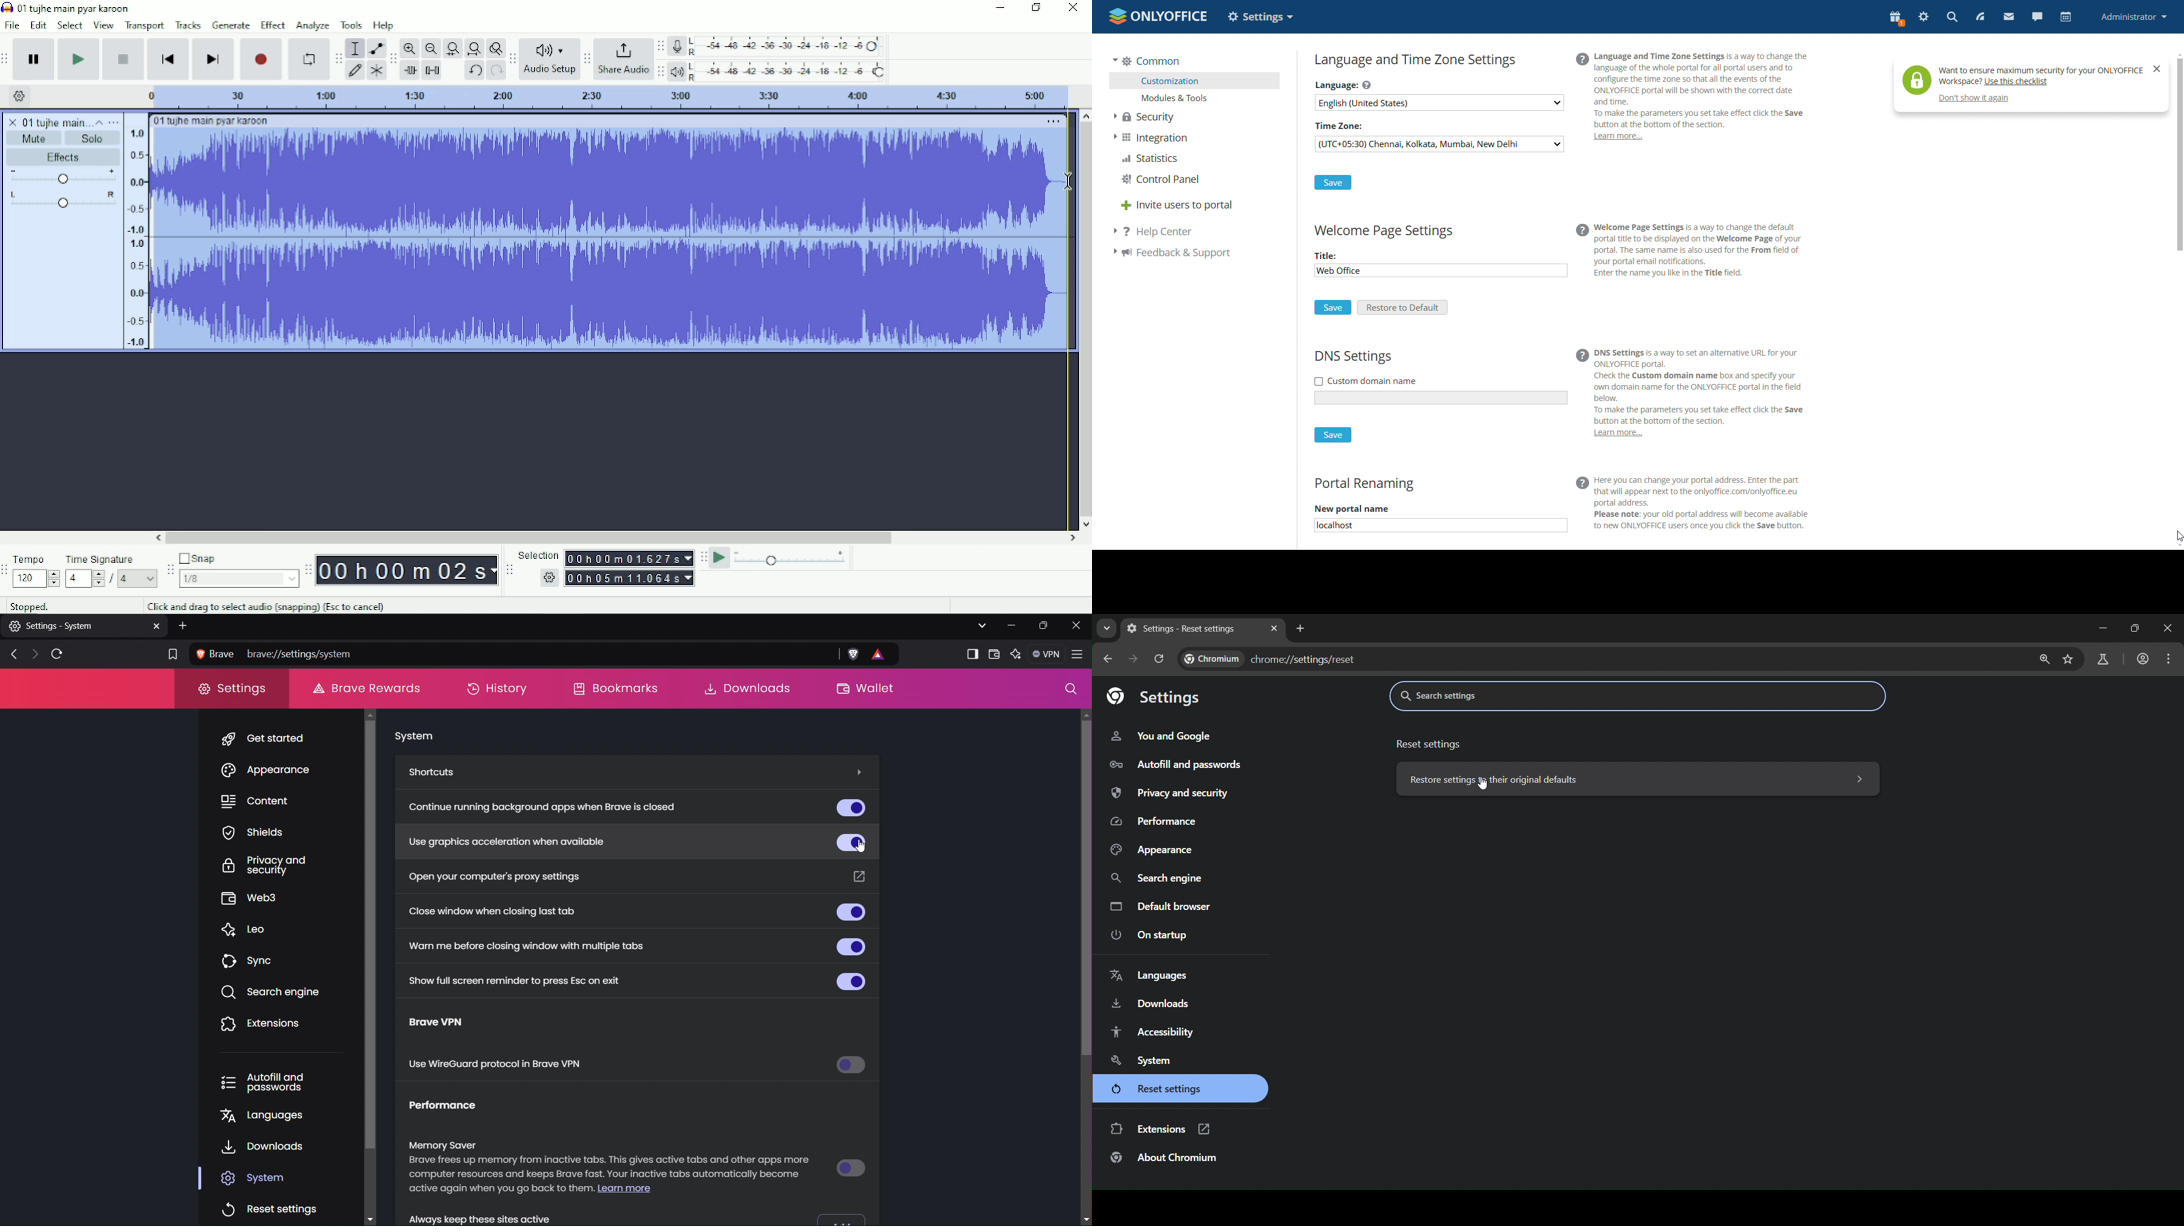  I want to click on View, so click(104, 25).